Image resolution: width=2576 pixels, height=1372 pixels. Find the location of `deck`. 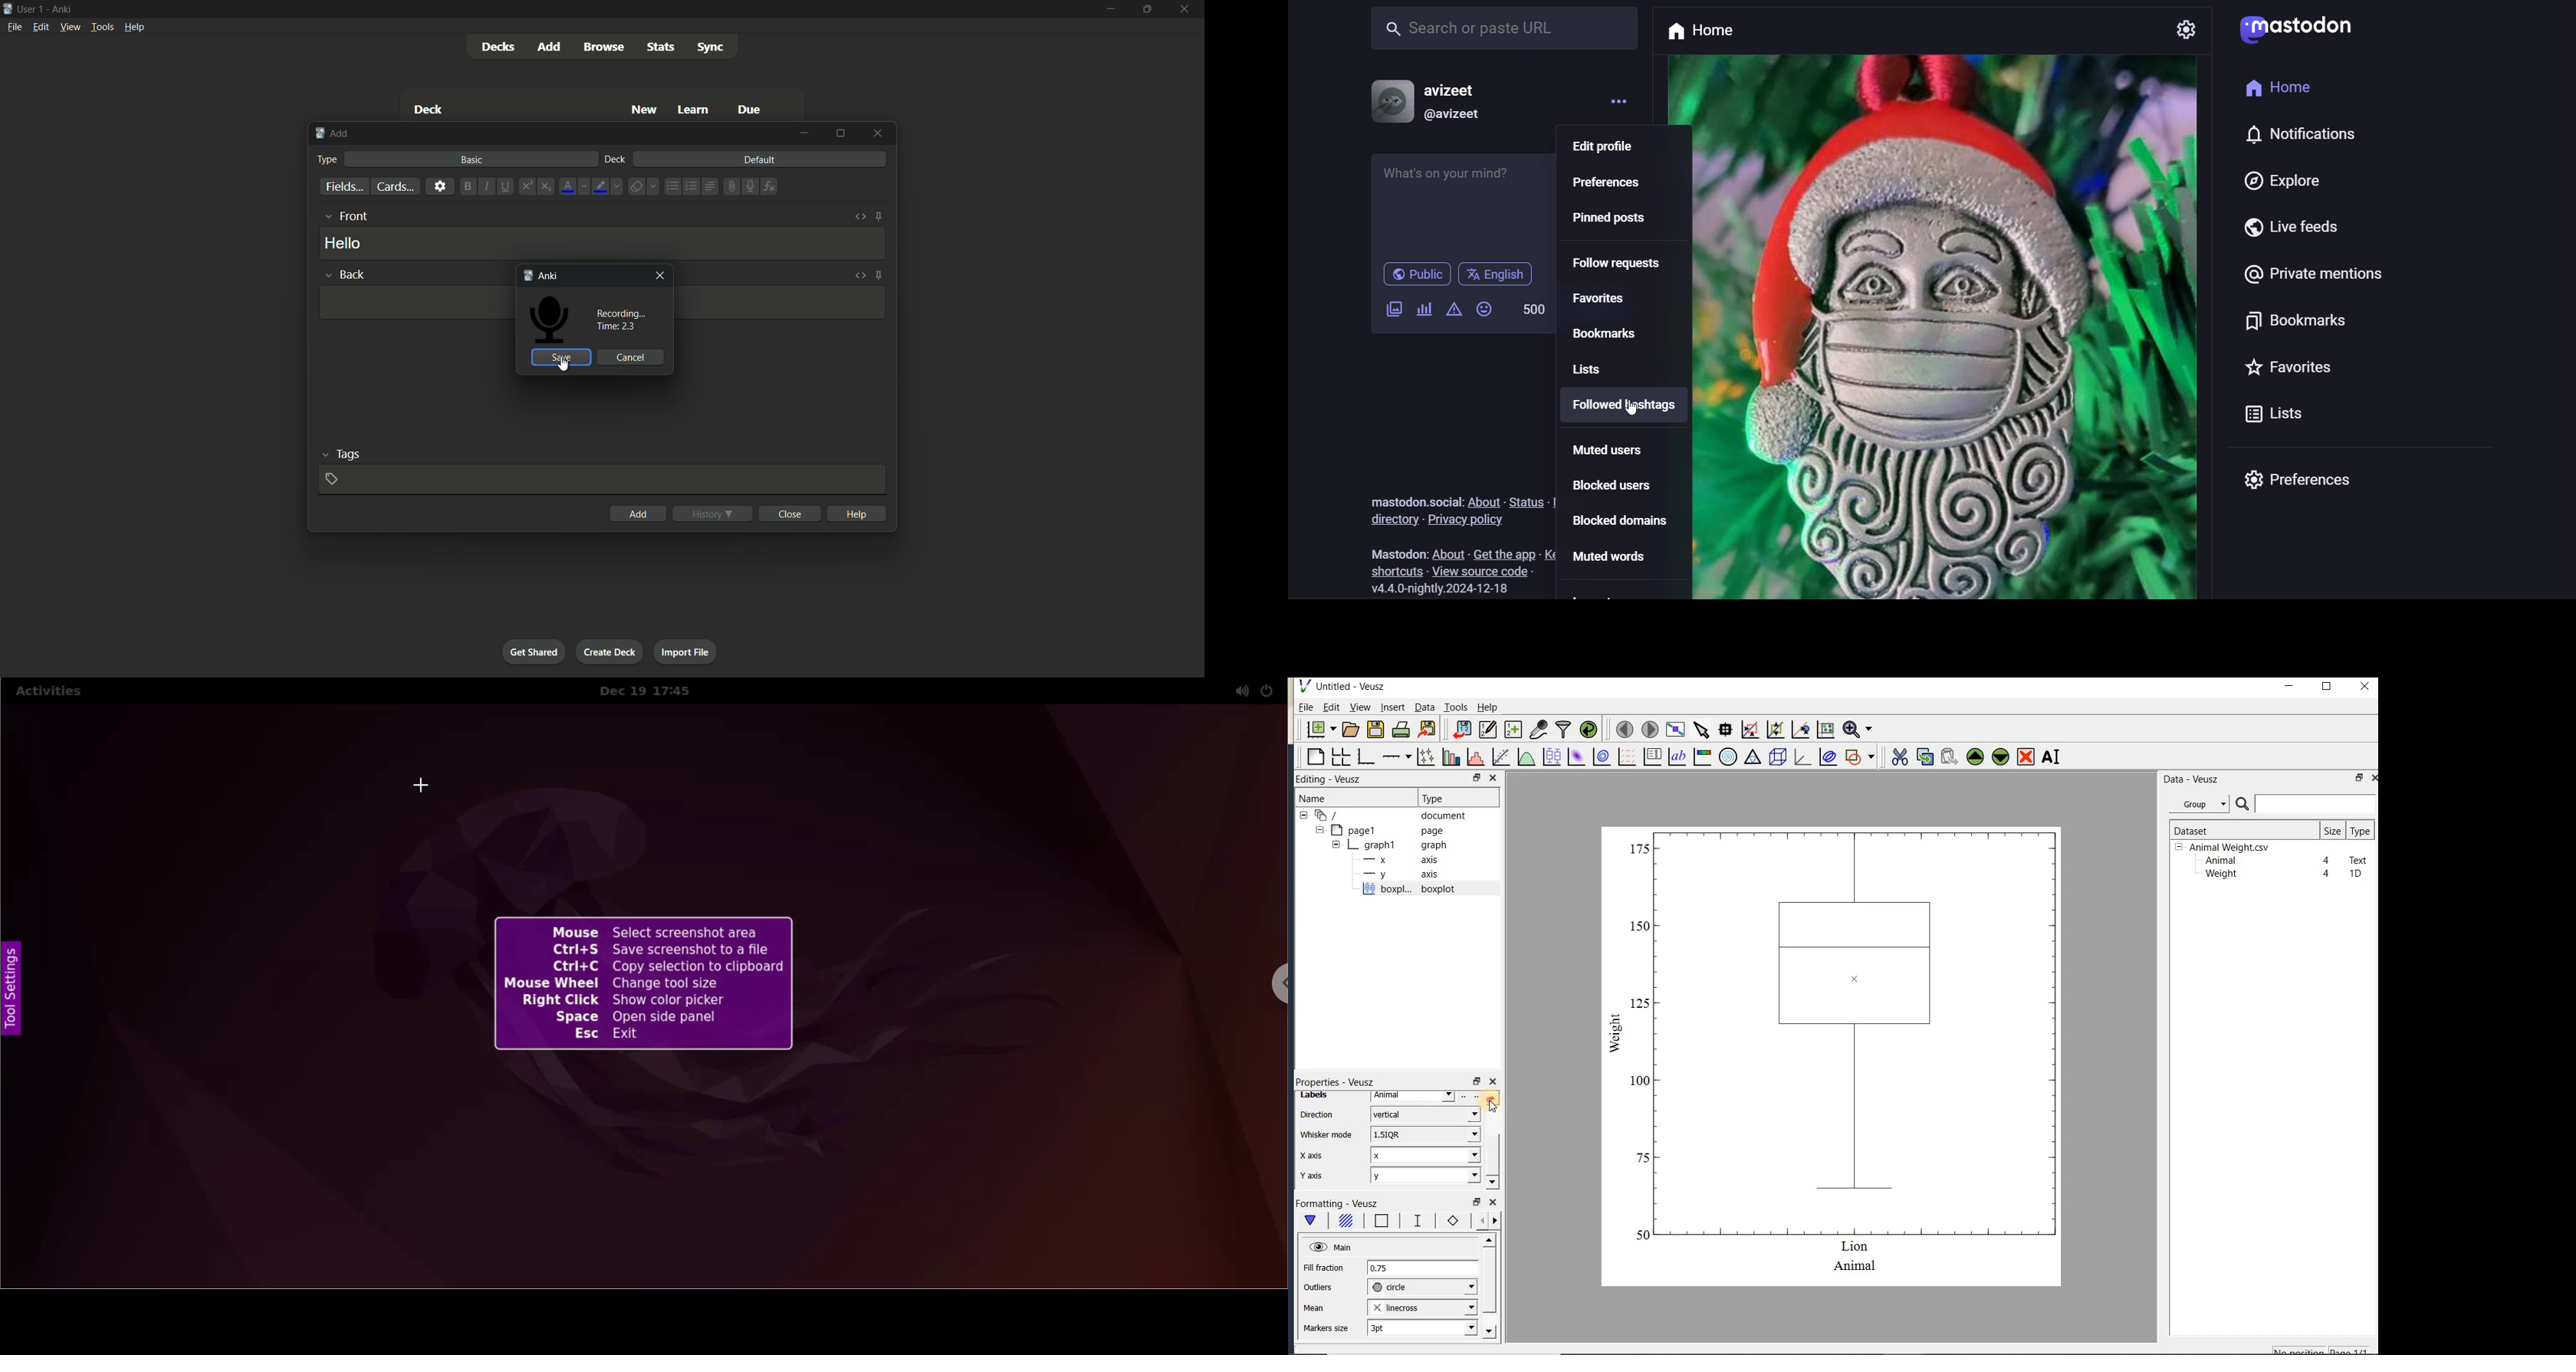

deck is located at coordinates (615, 159).